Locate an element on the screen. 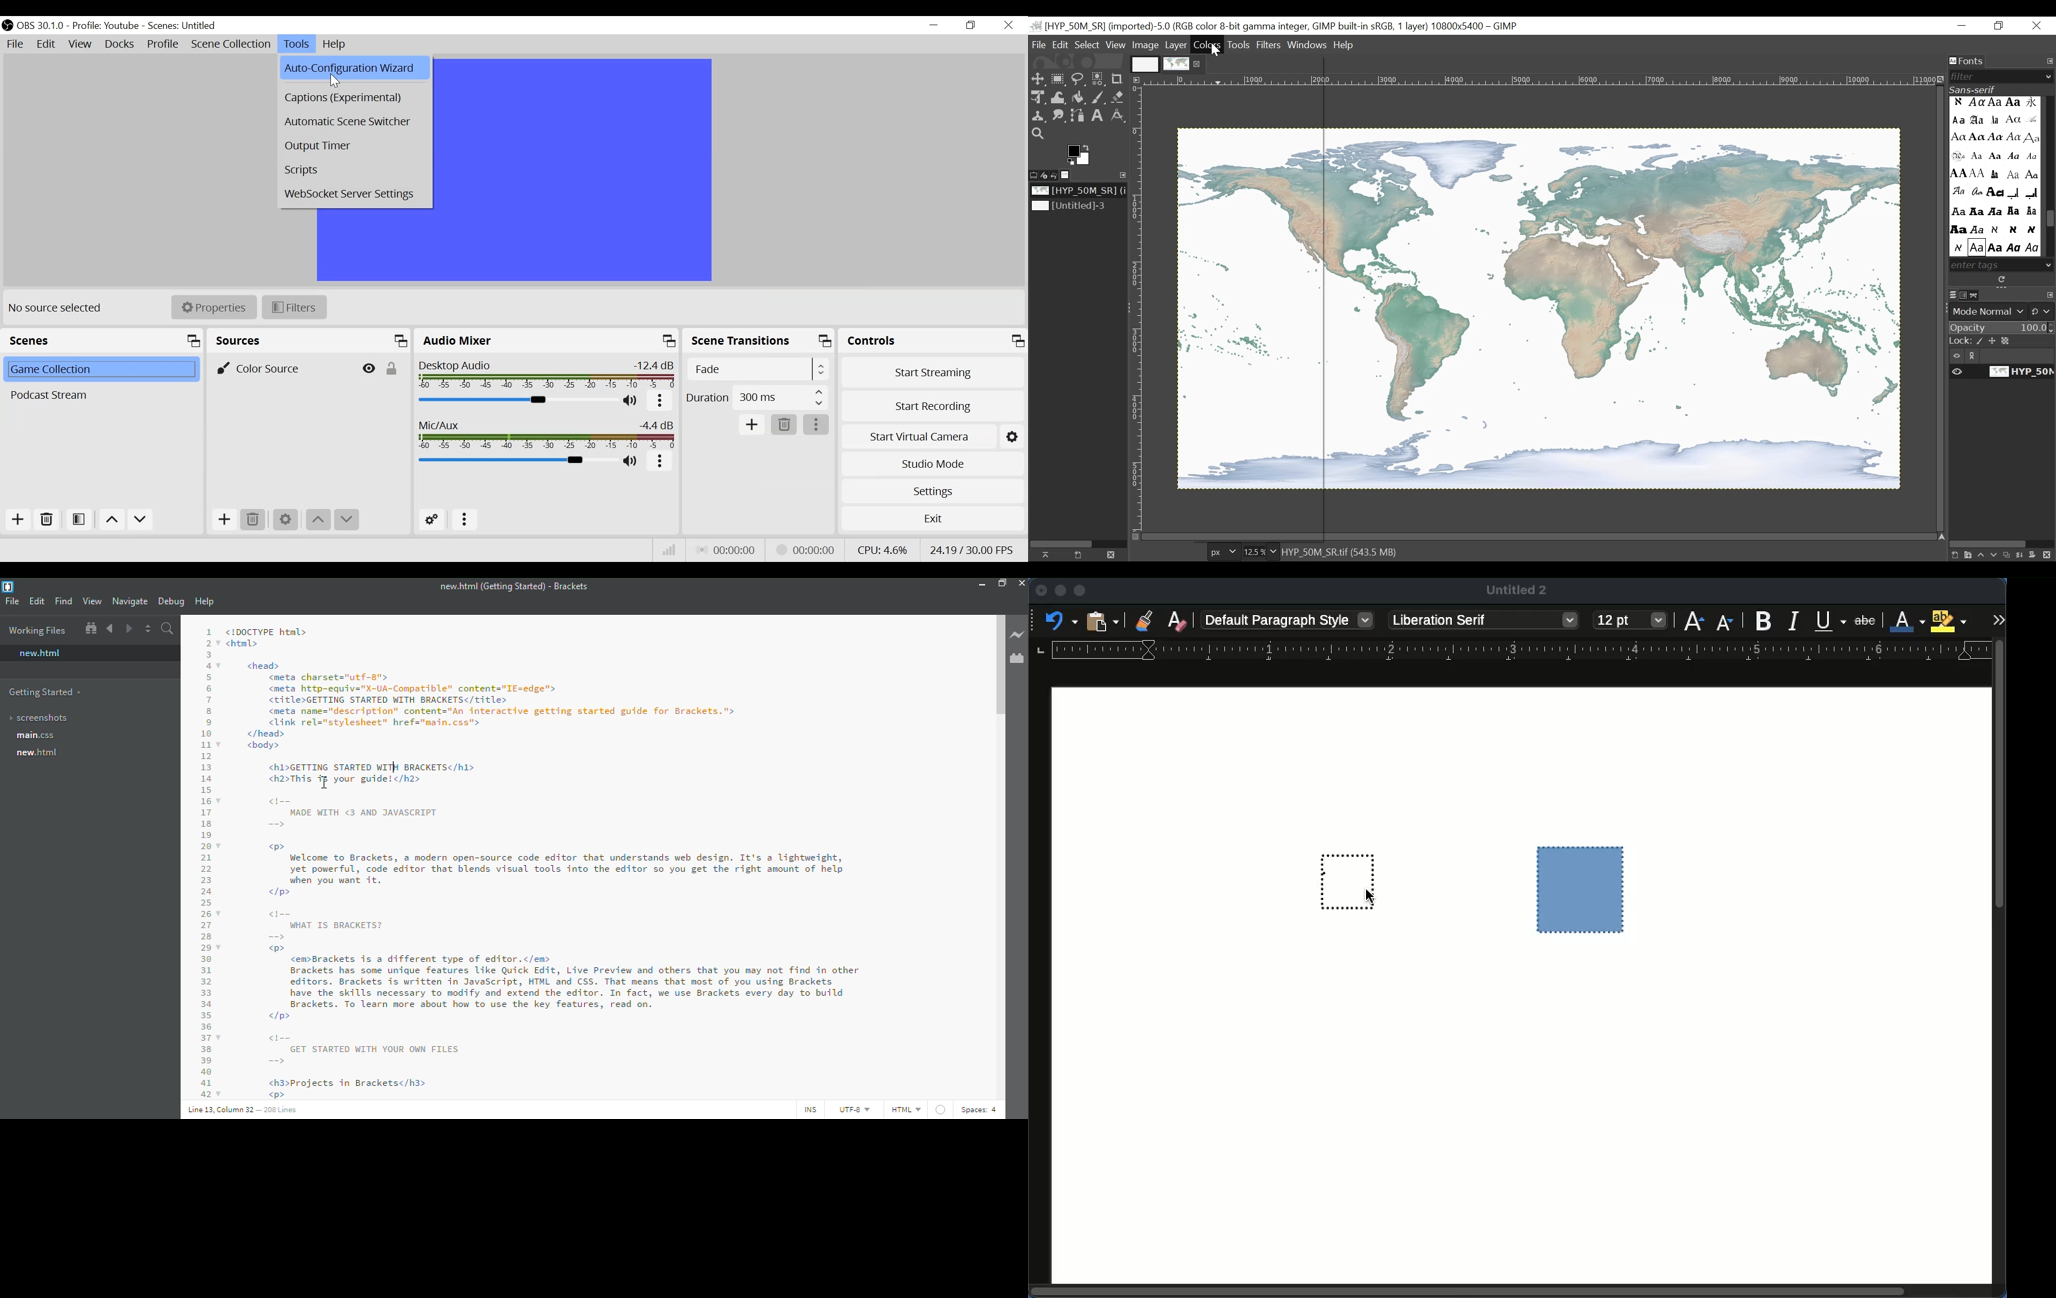 This screenshot has width=2072, height=1316. Mic Slider is located at coordinates (515, 461).